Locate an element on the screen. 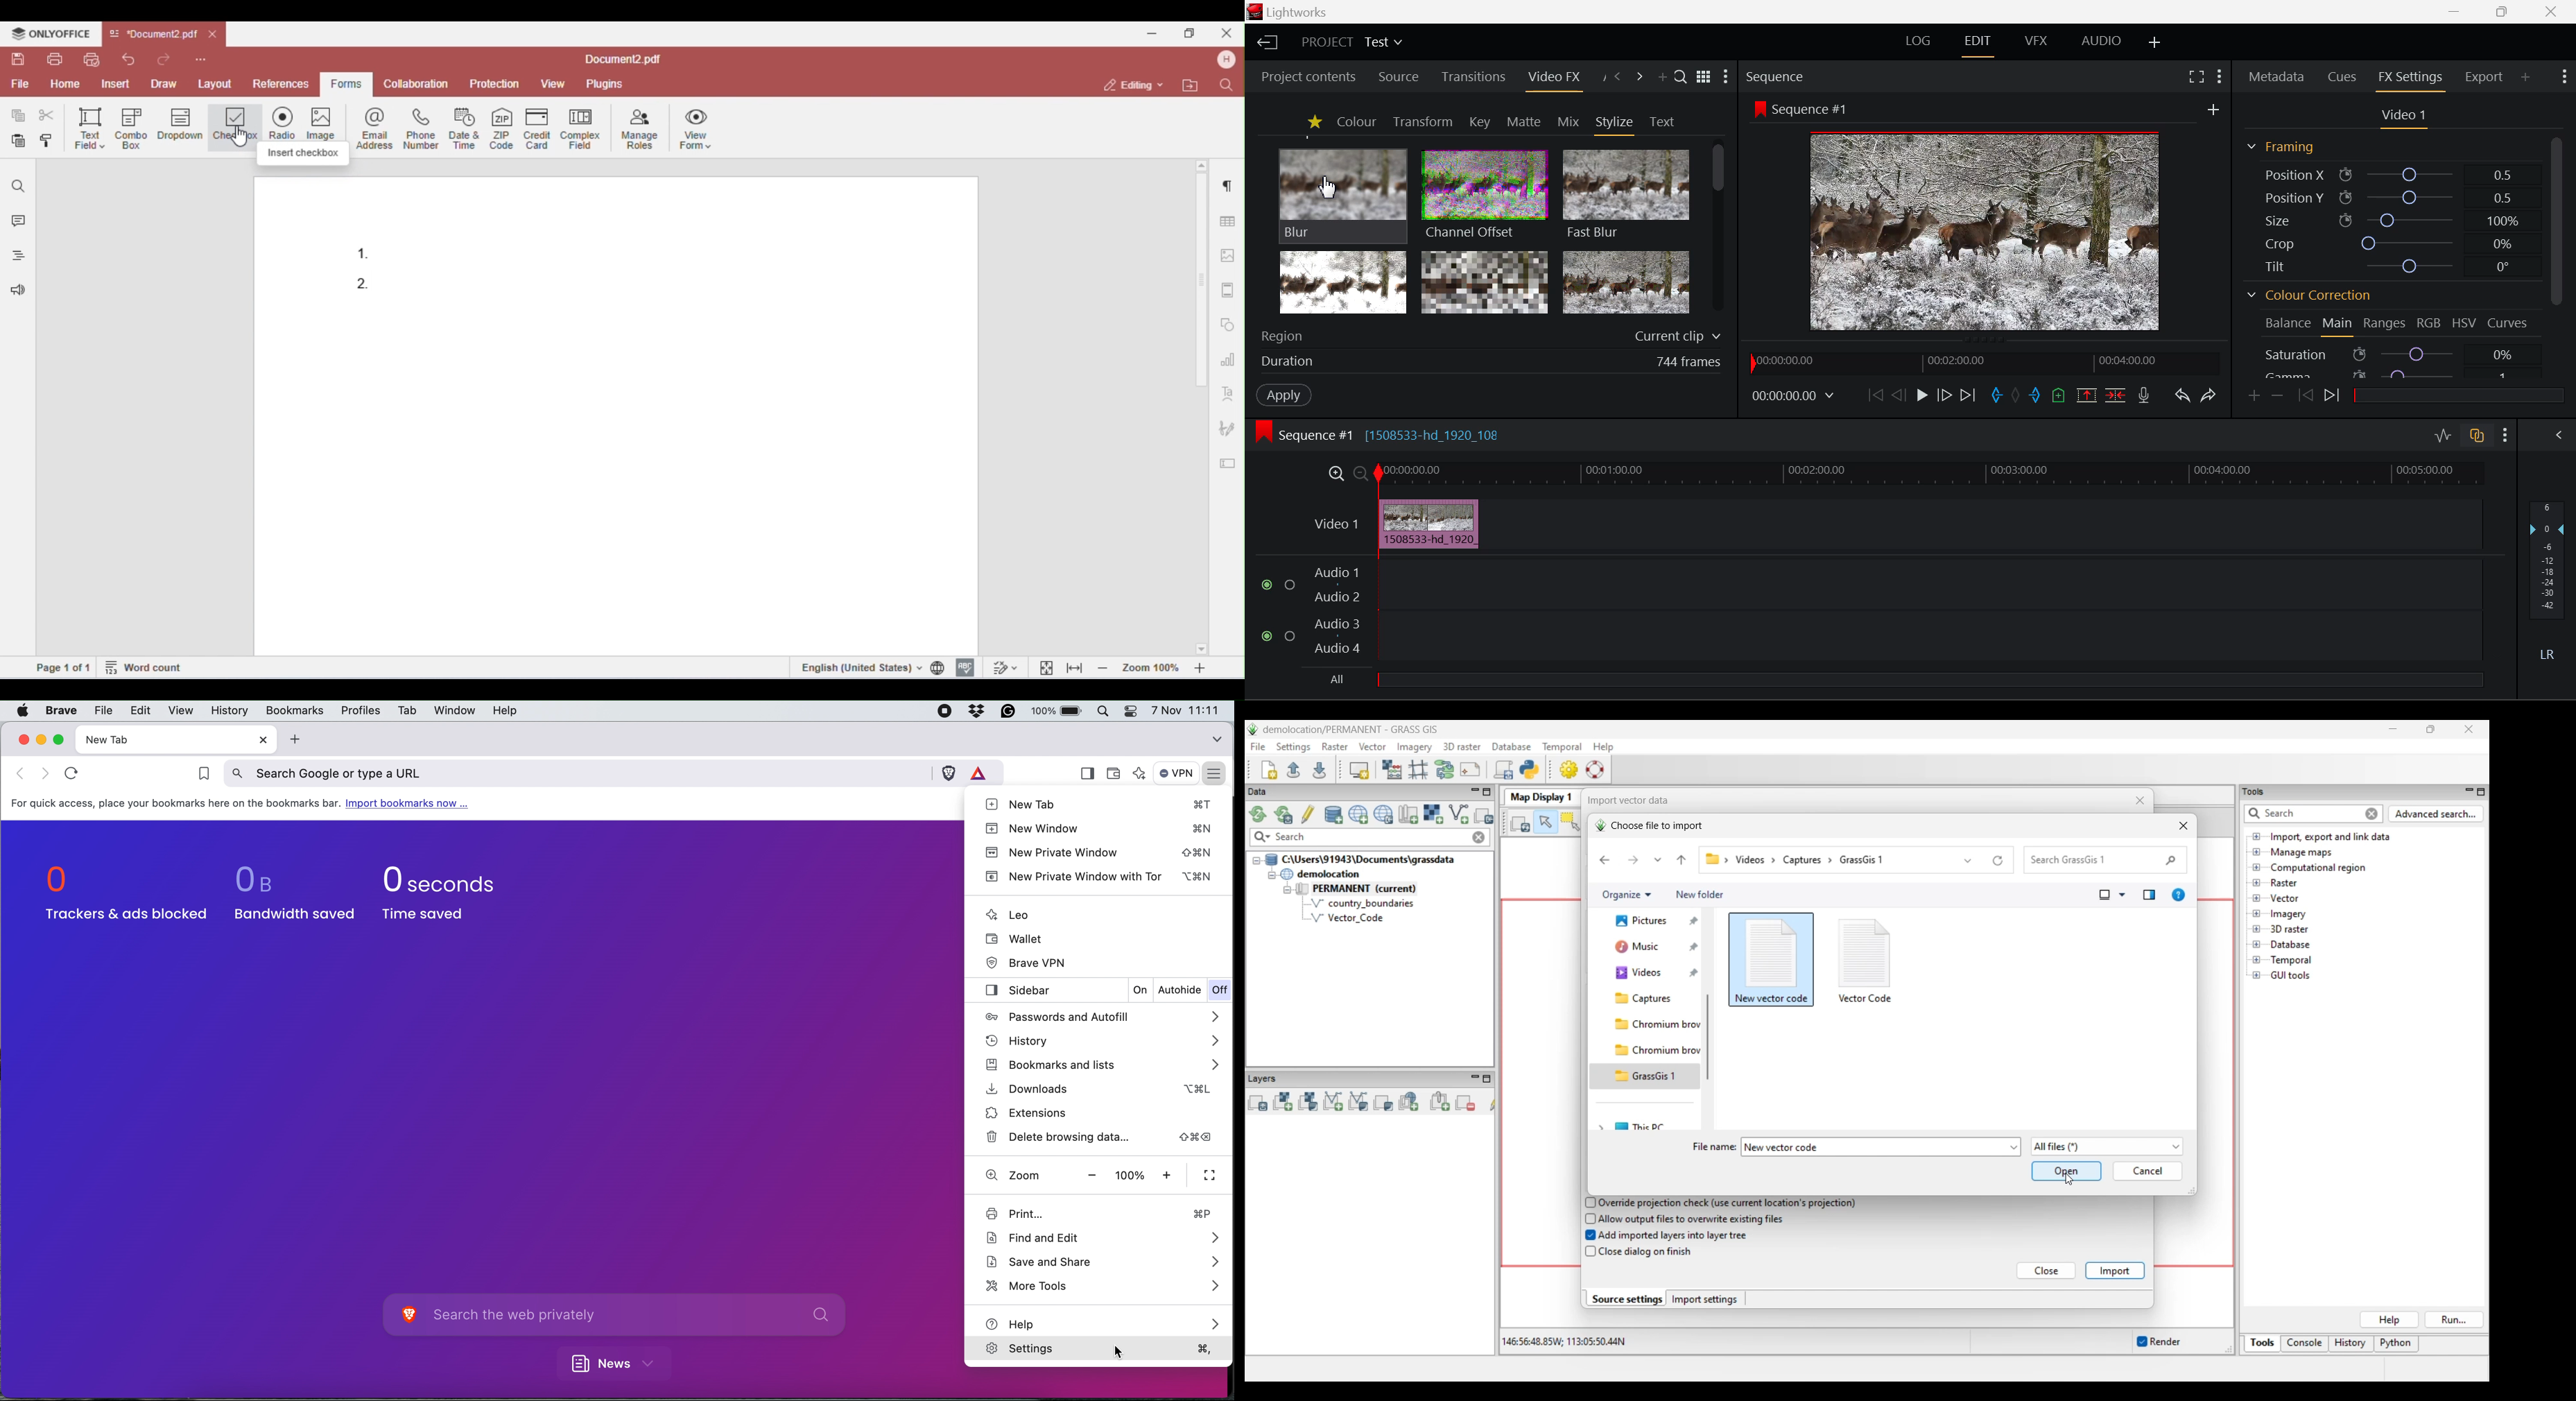 This screenshot has width=2576, height=1428. Colour is located at coordinates (1356, 121).